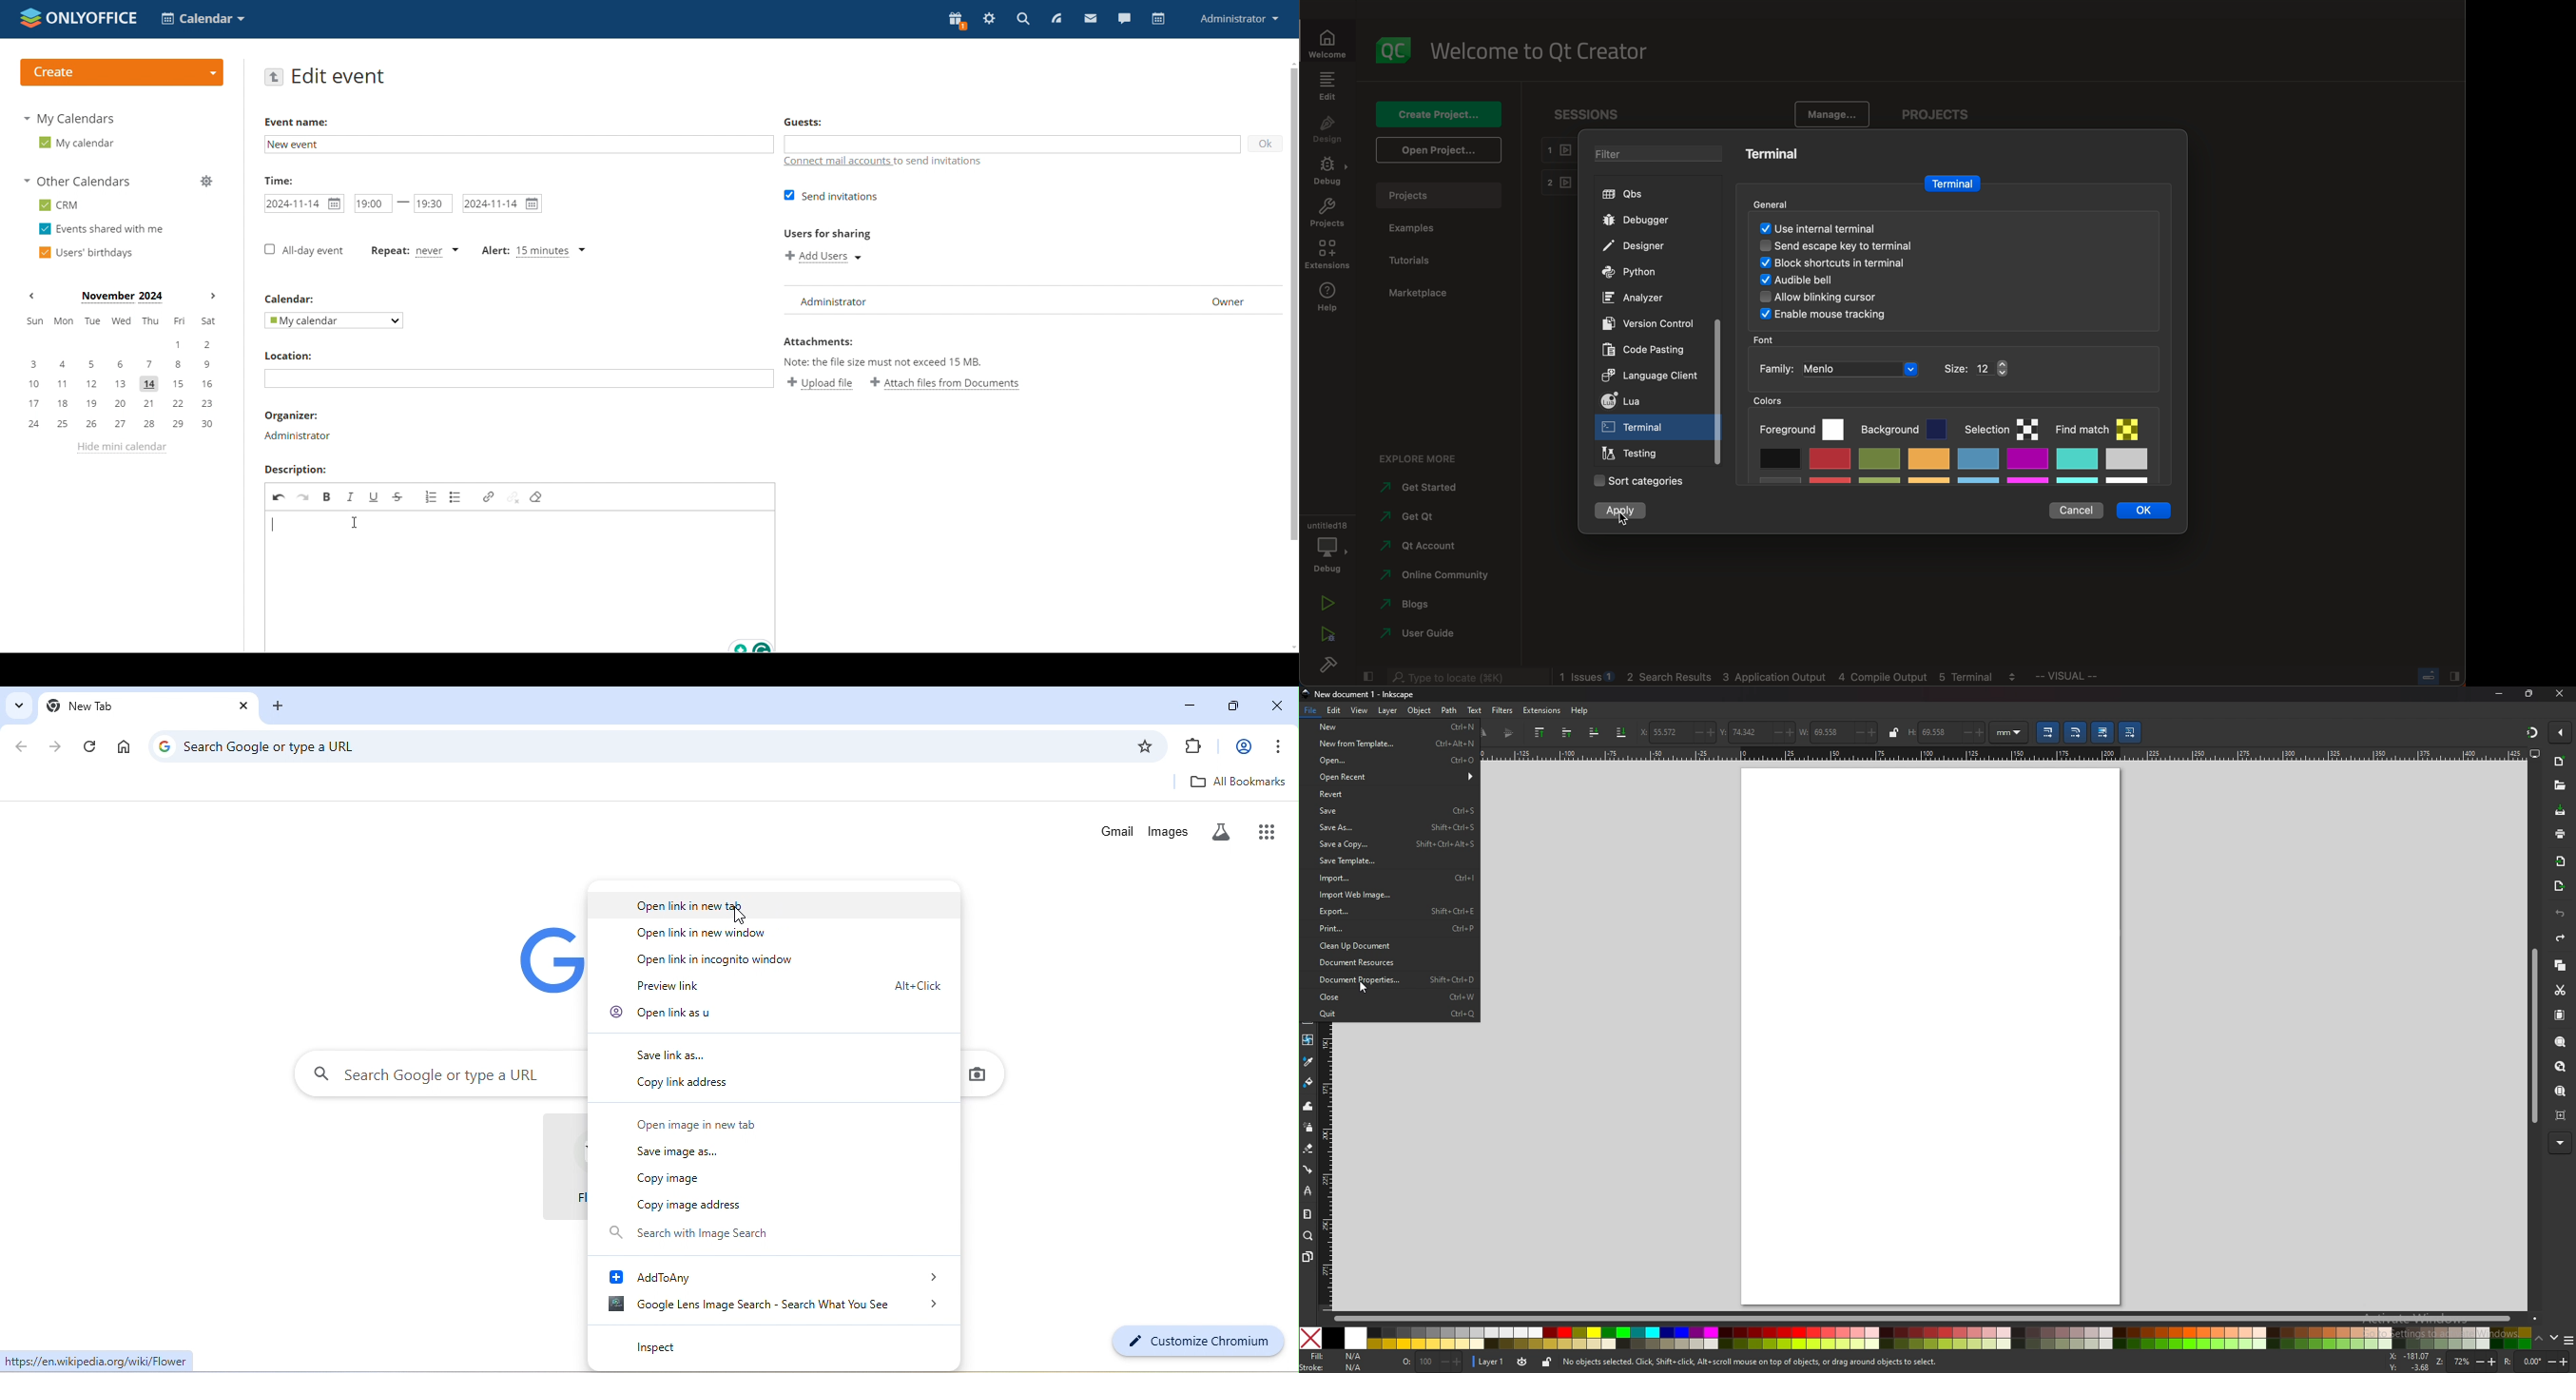 The height and width of the screenshot is (1400, 2576). I want to click on text, so click(897, 363).